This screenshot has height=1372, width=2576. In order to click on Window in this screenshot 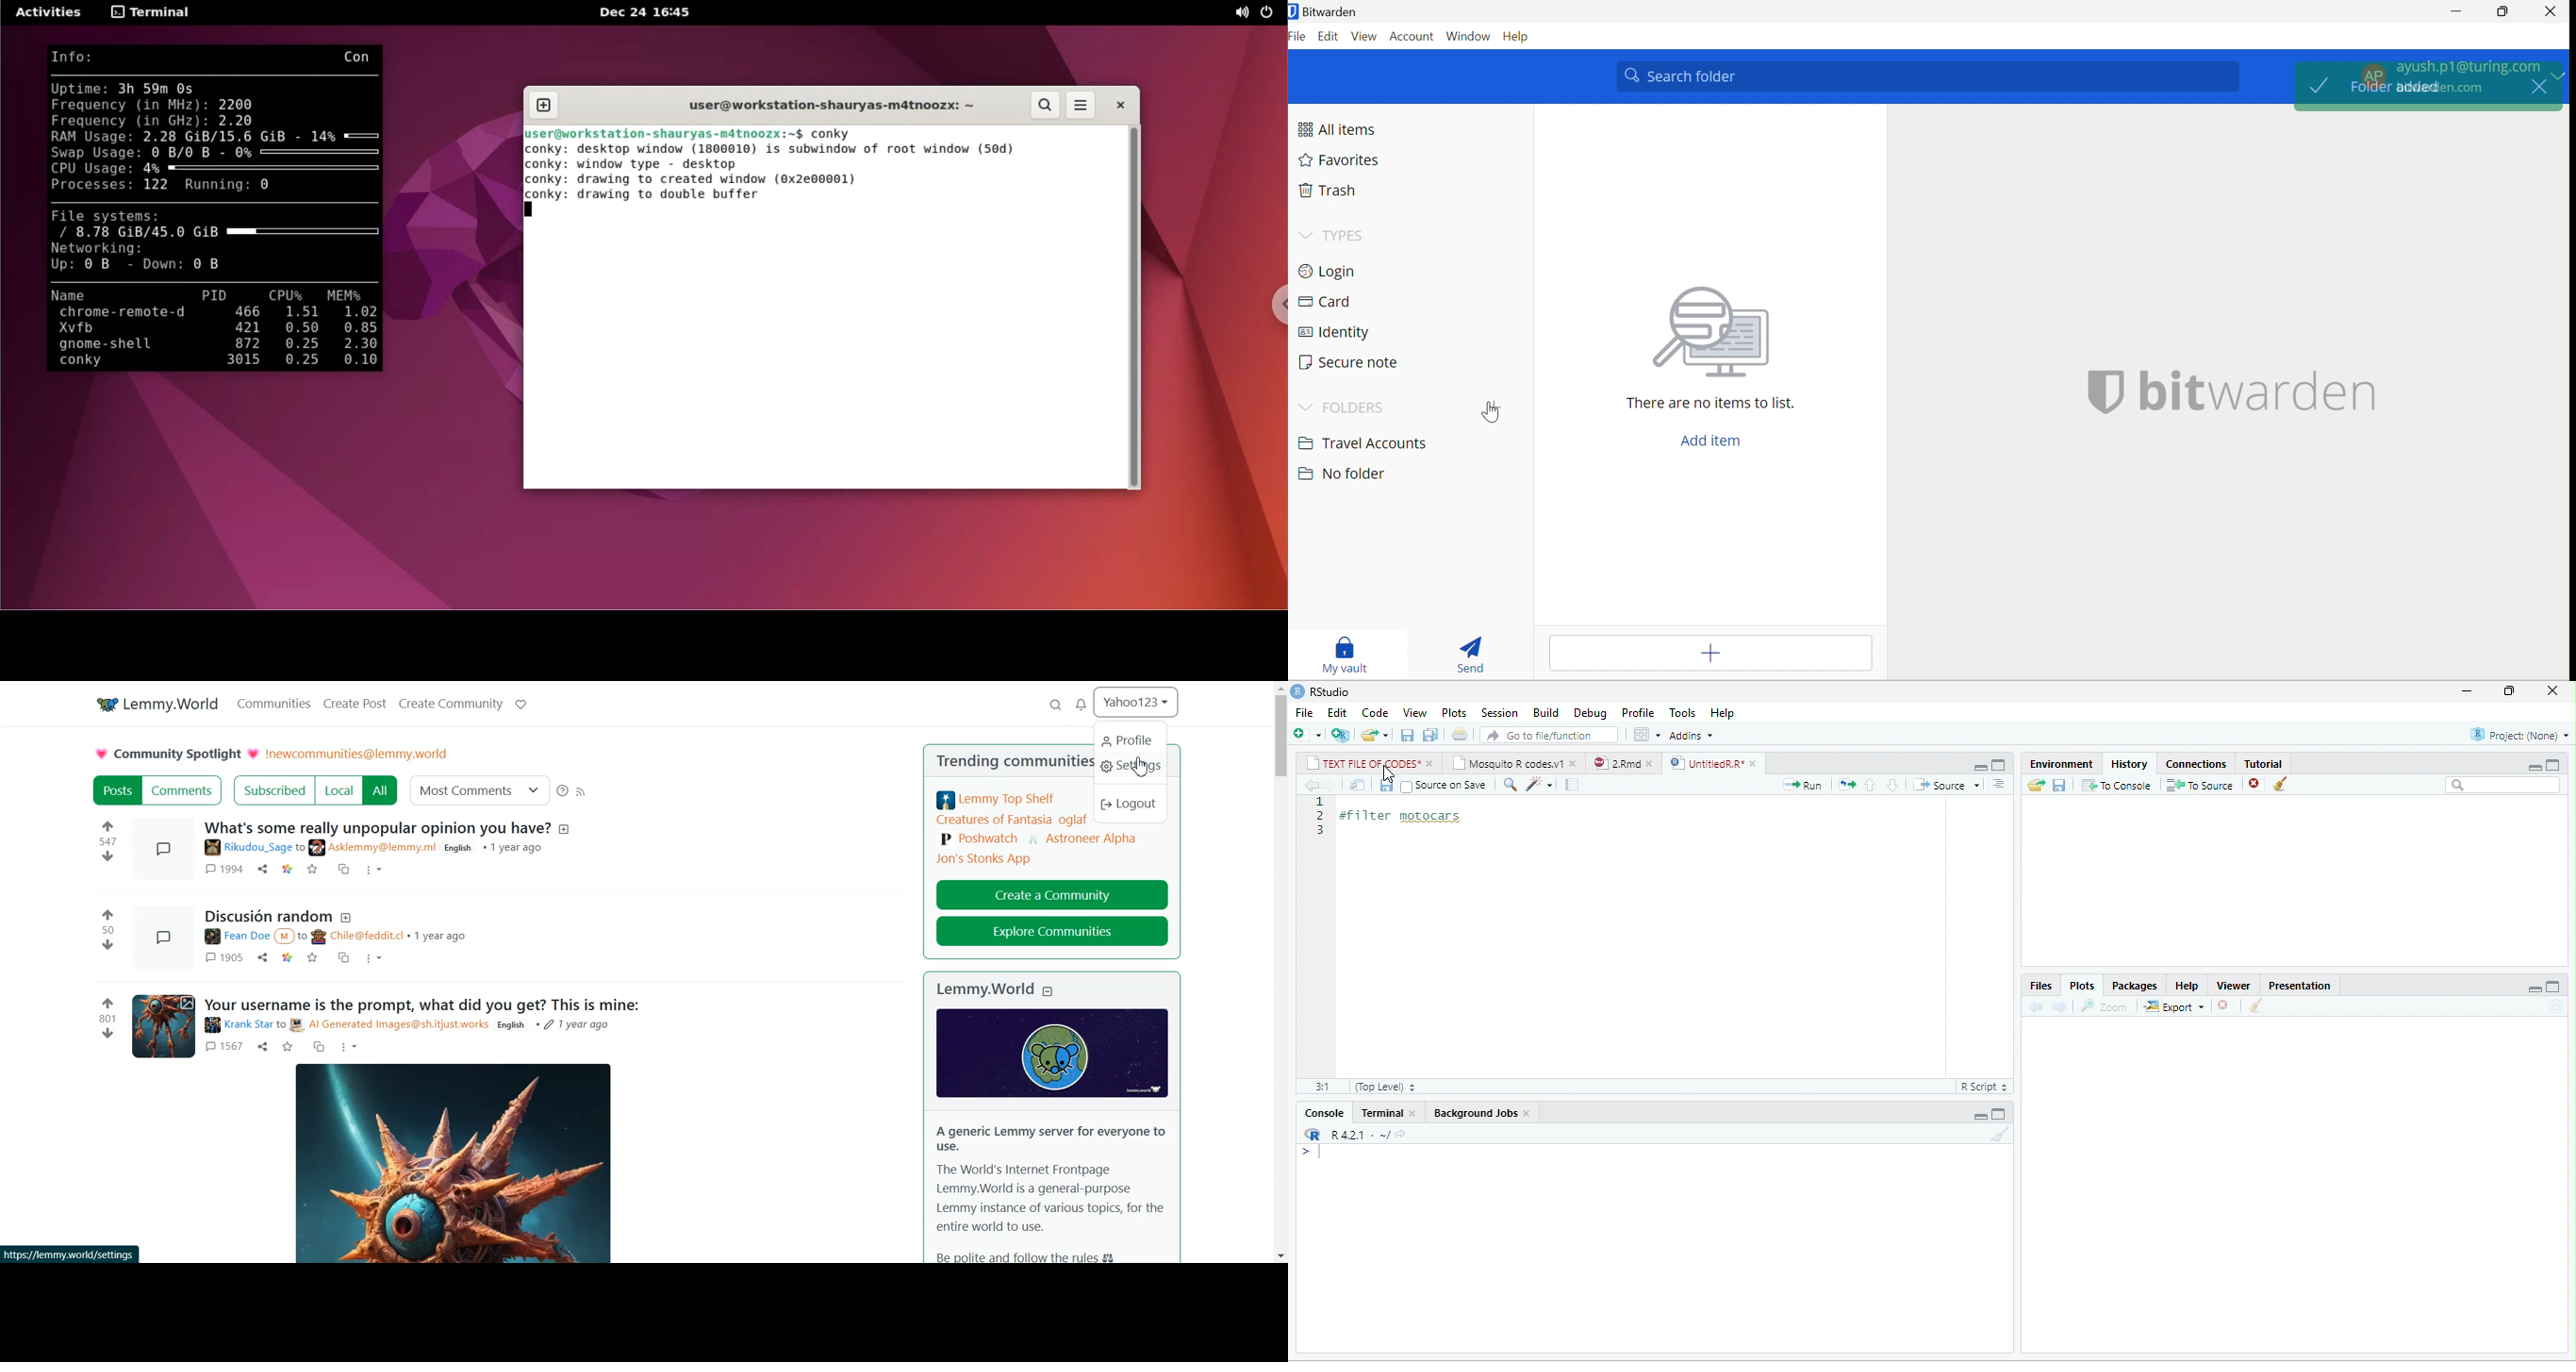, I will do `click(1468, 35)`.